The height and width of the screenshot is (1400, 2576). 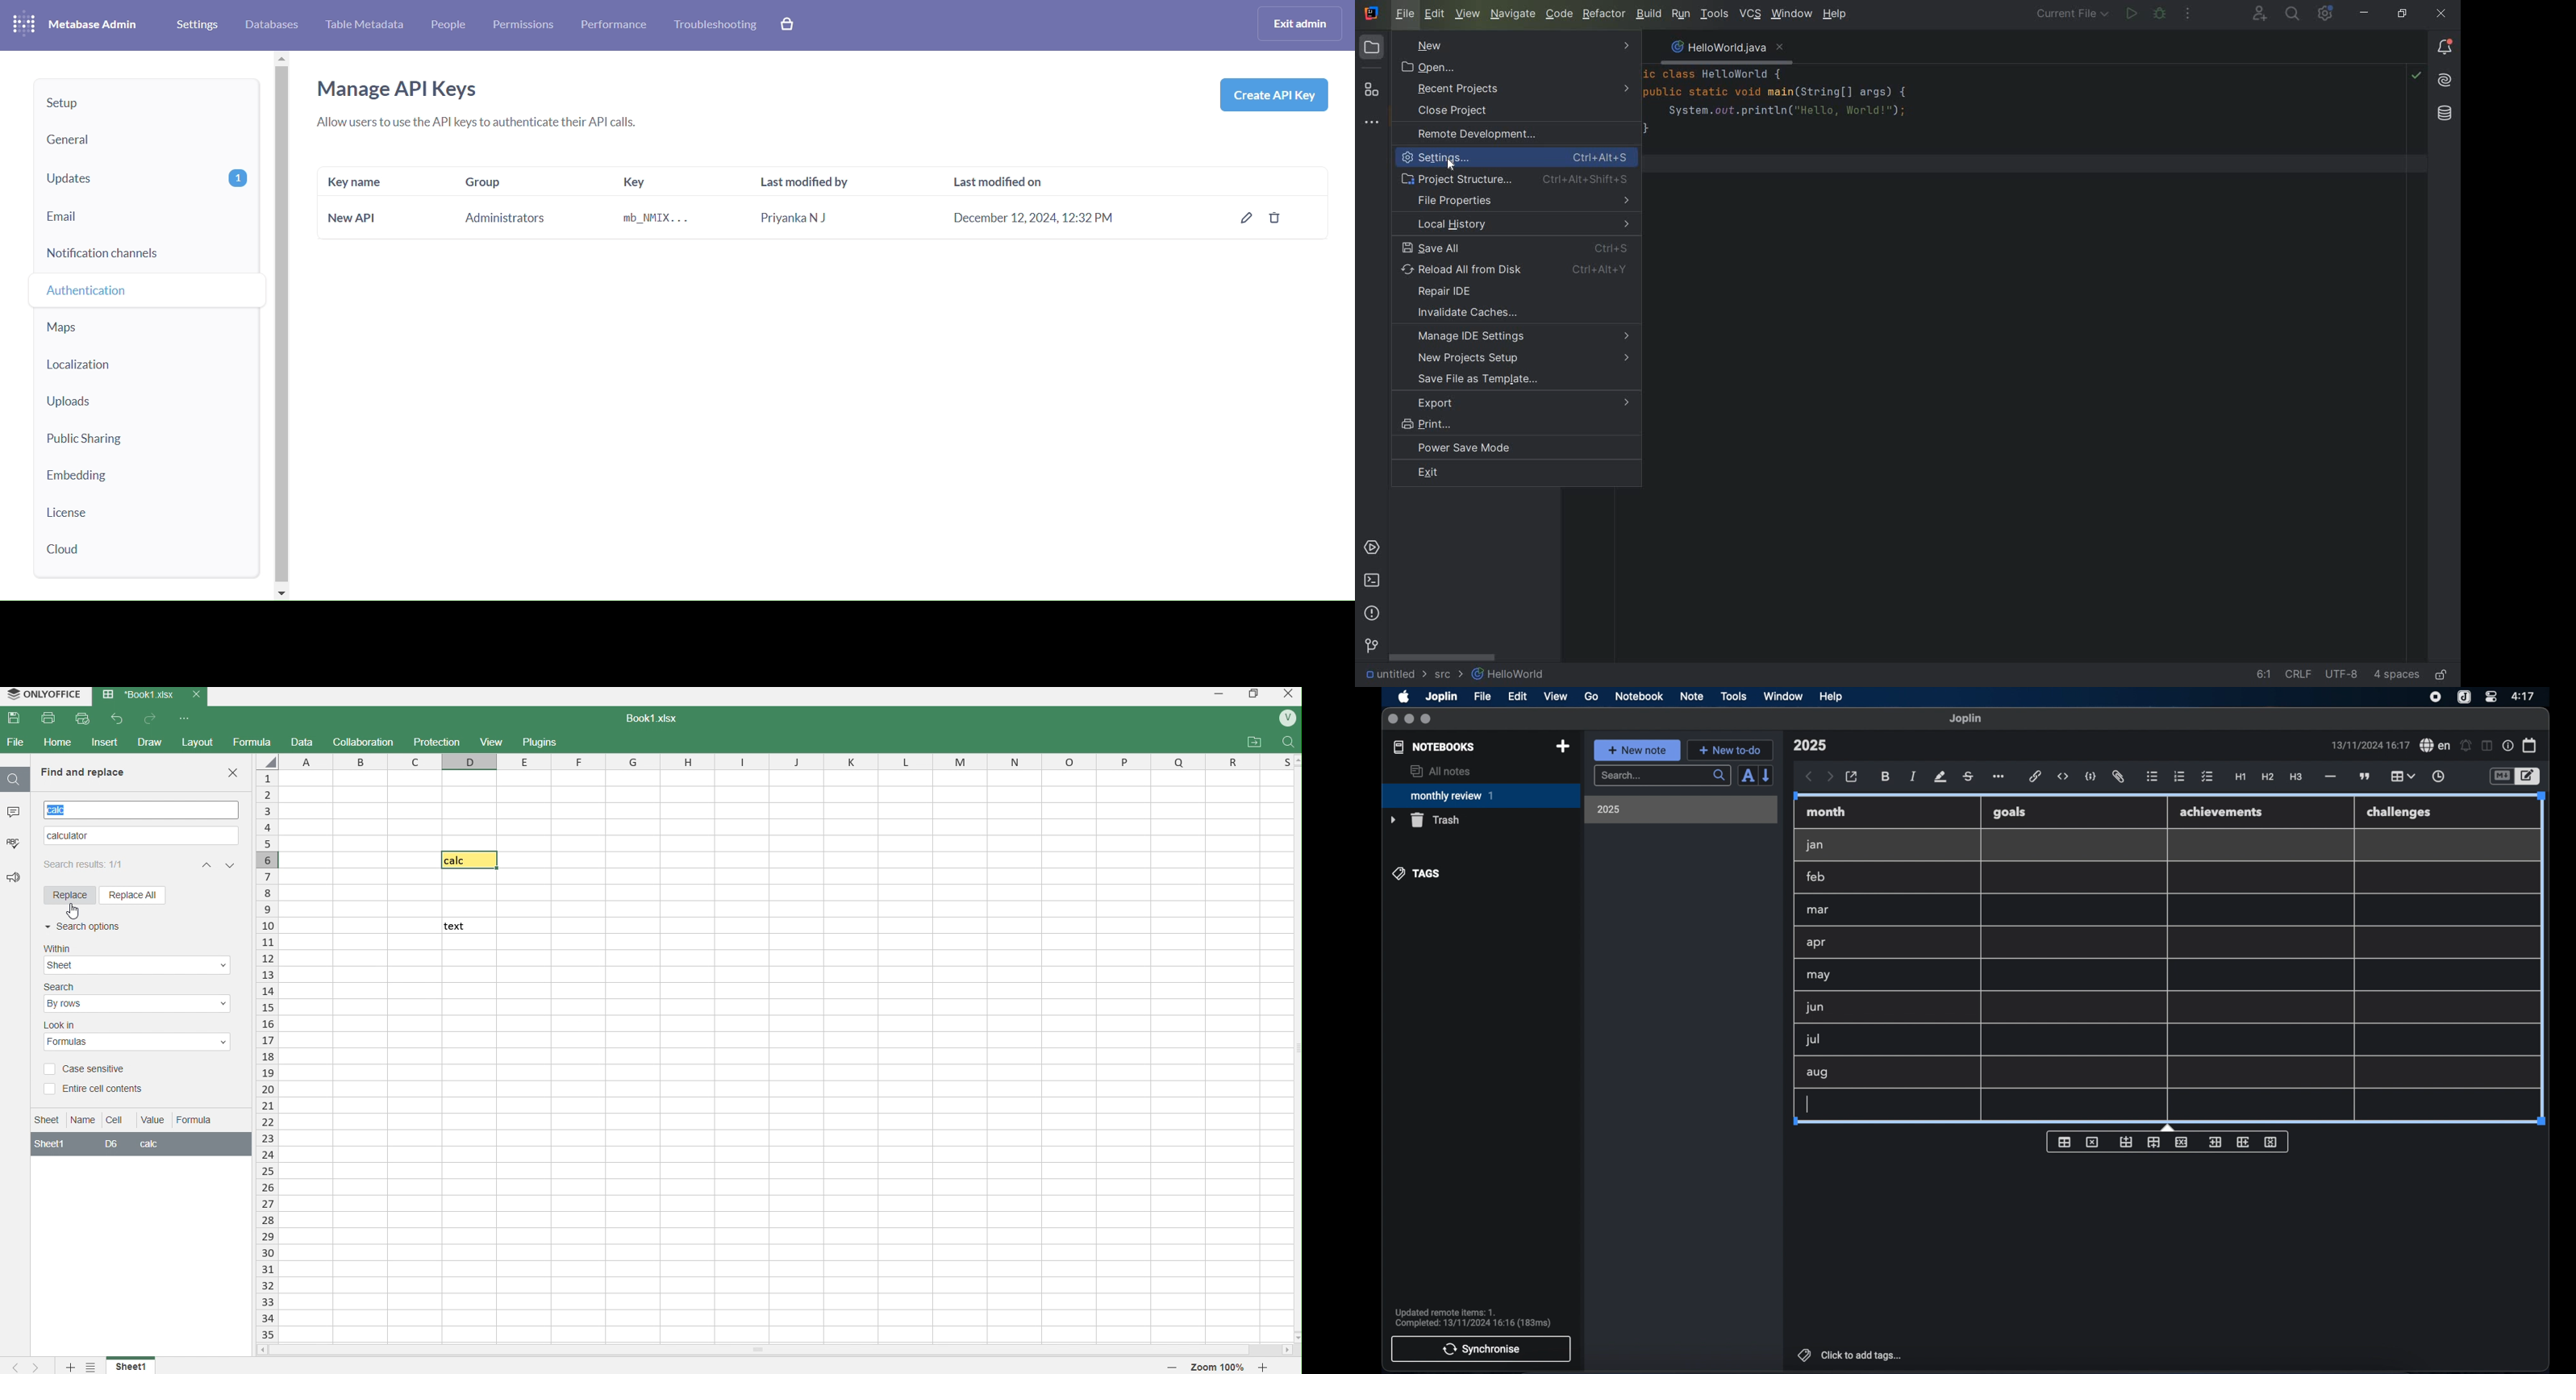 What do you see at coordinates (1734, 696) in the screenshot?
I see `tools` at bounding box center [1734, 696].